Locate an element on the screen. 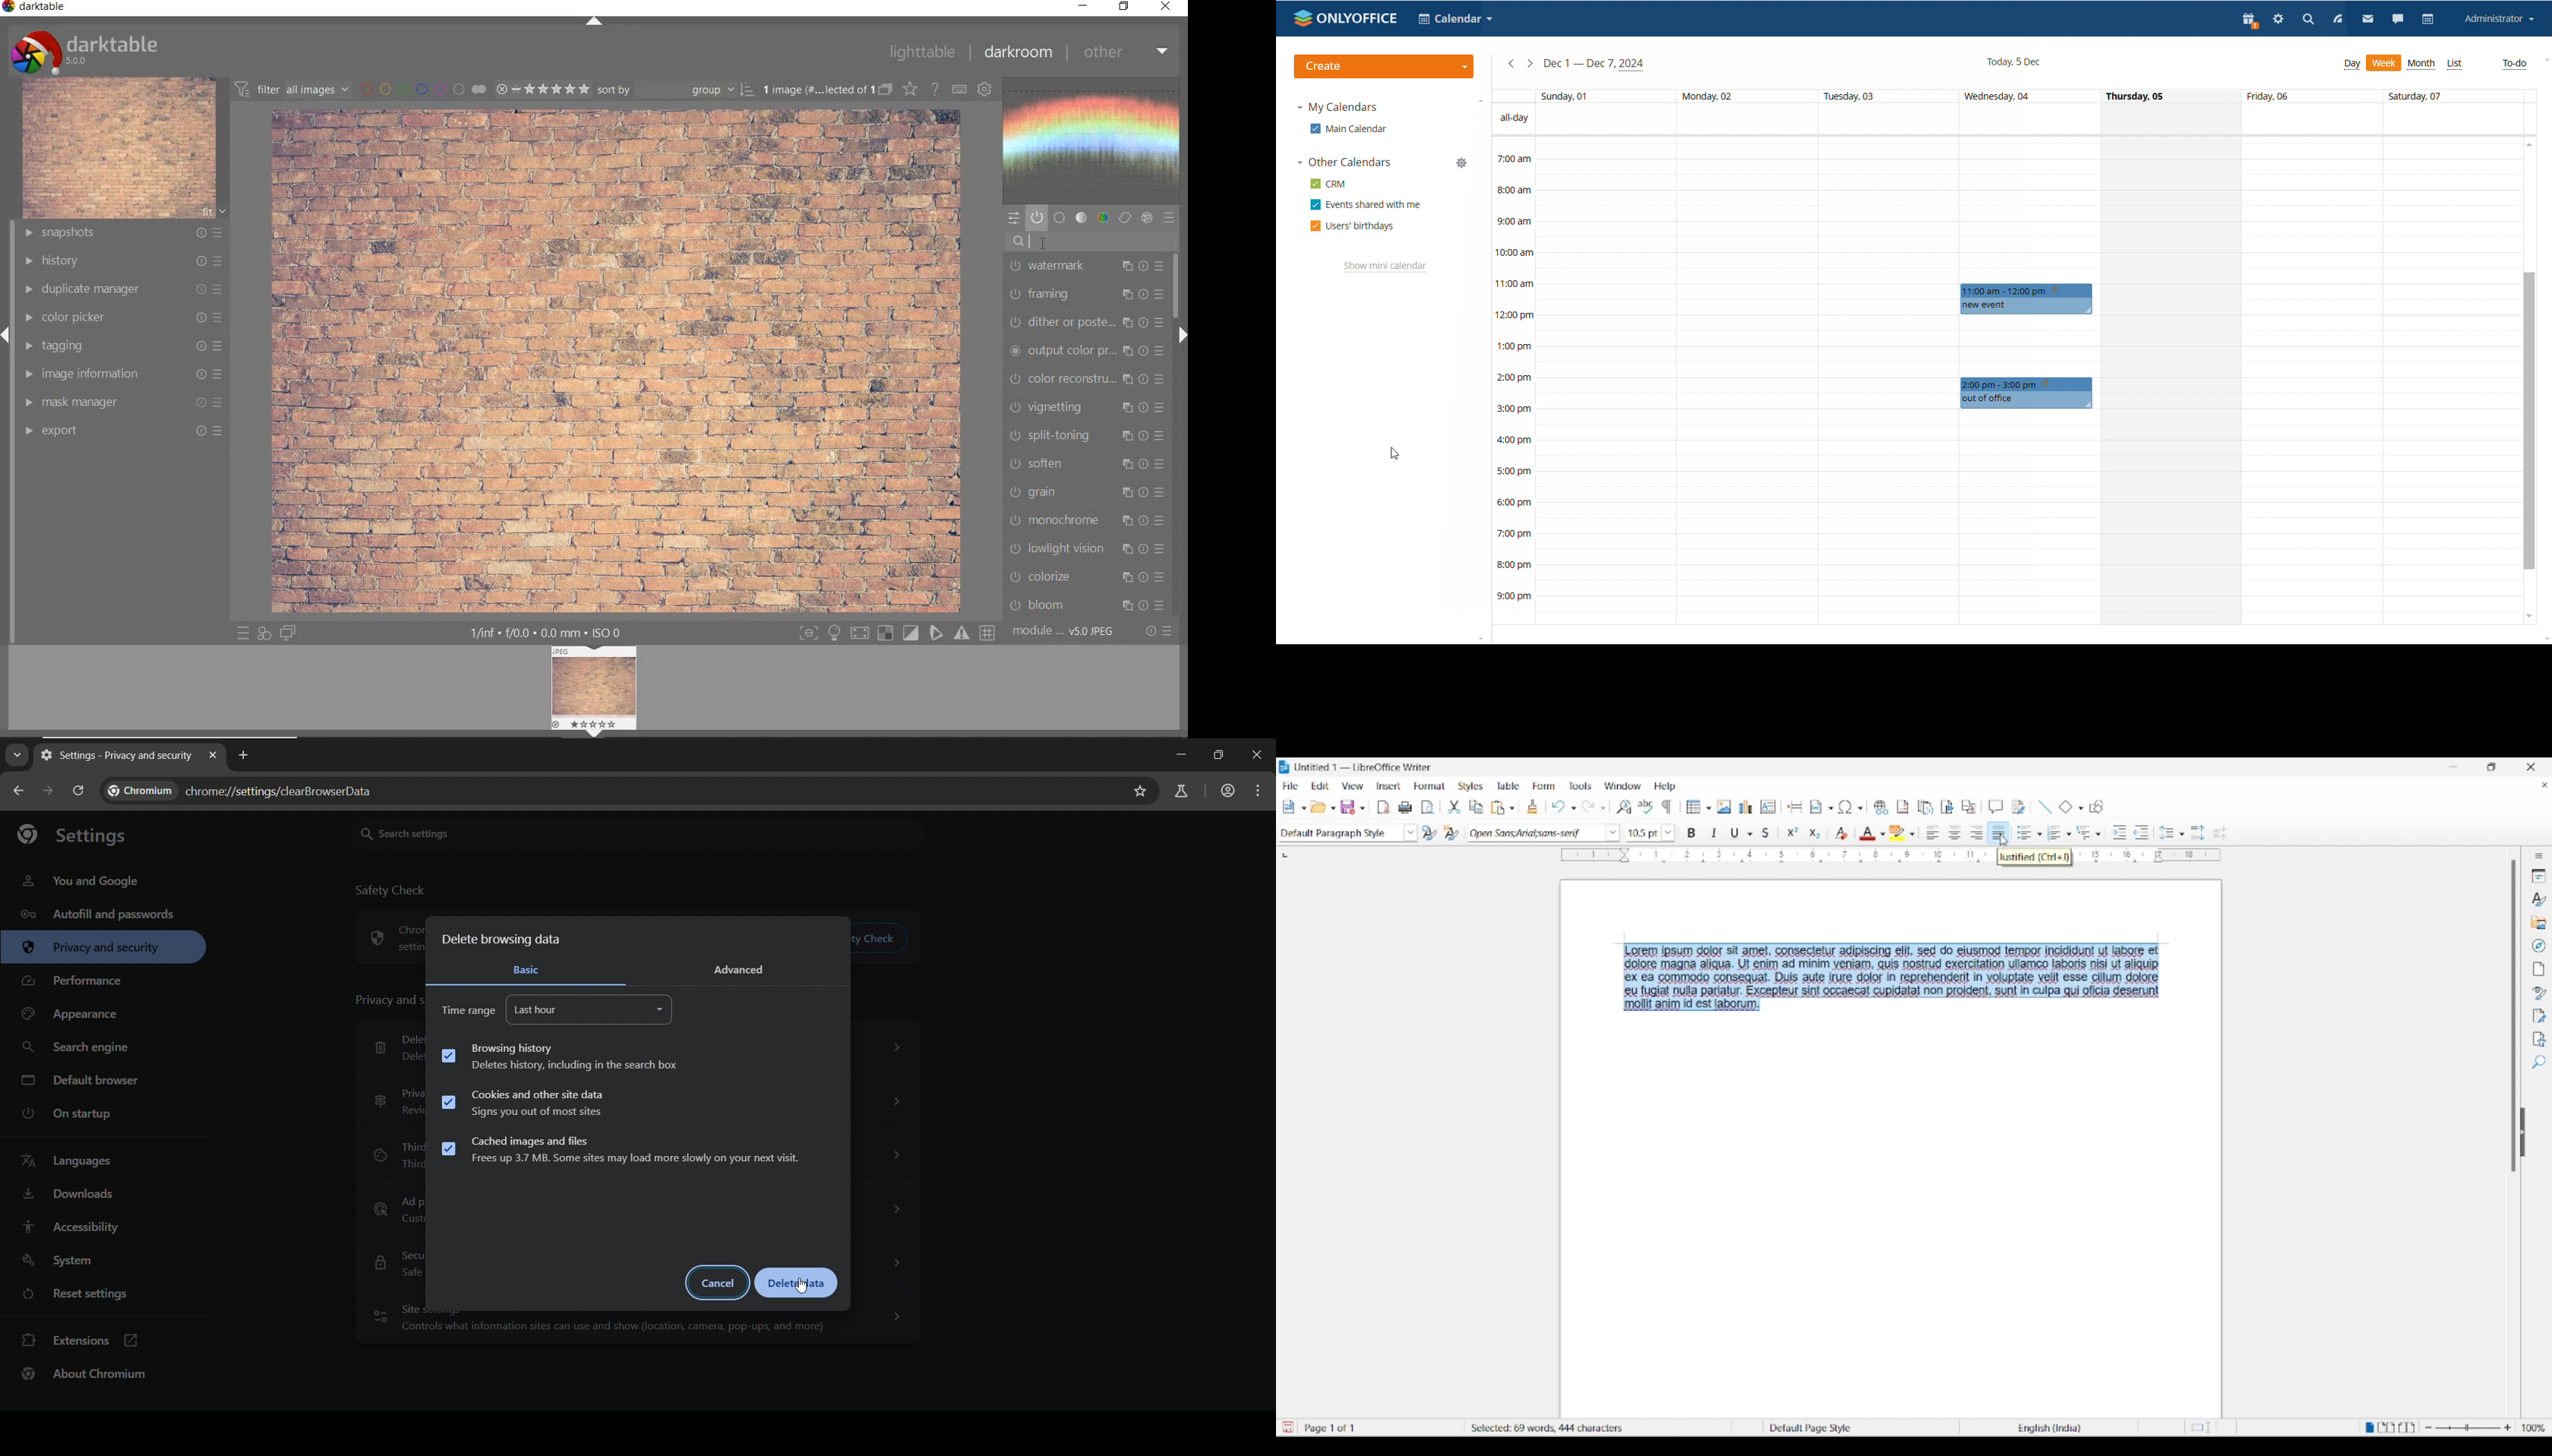 The width and height of the screenshot is (2576, 1456). Increase line spacing is located at coordinates (2198, 833).